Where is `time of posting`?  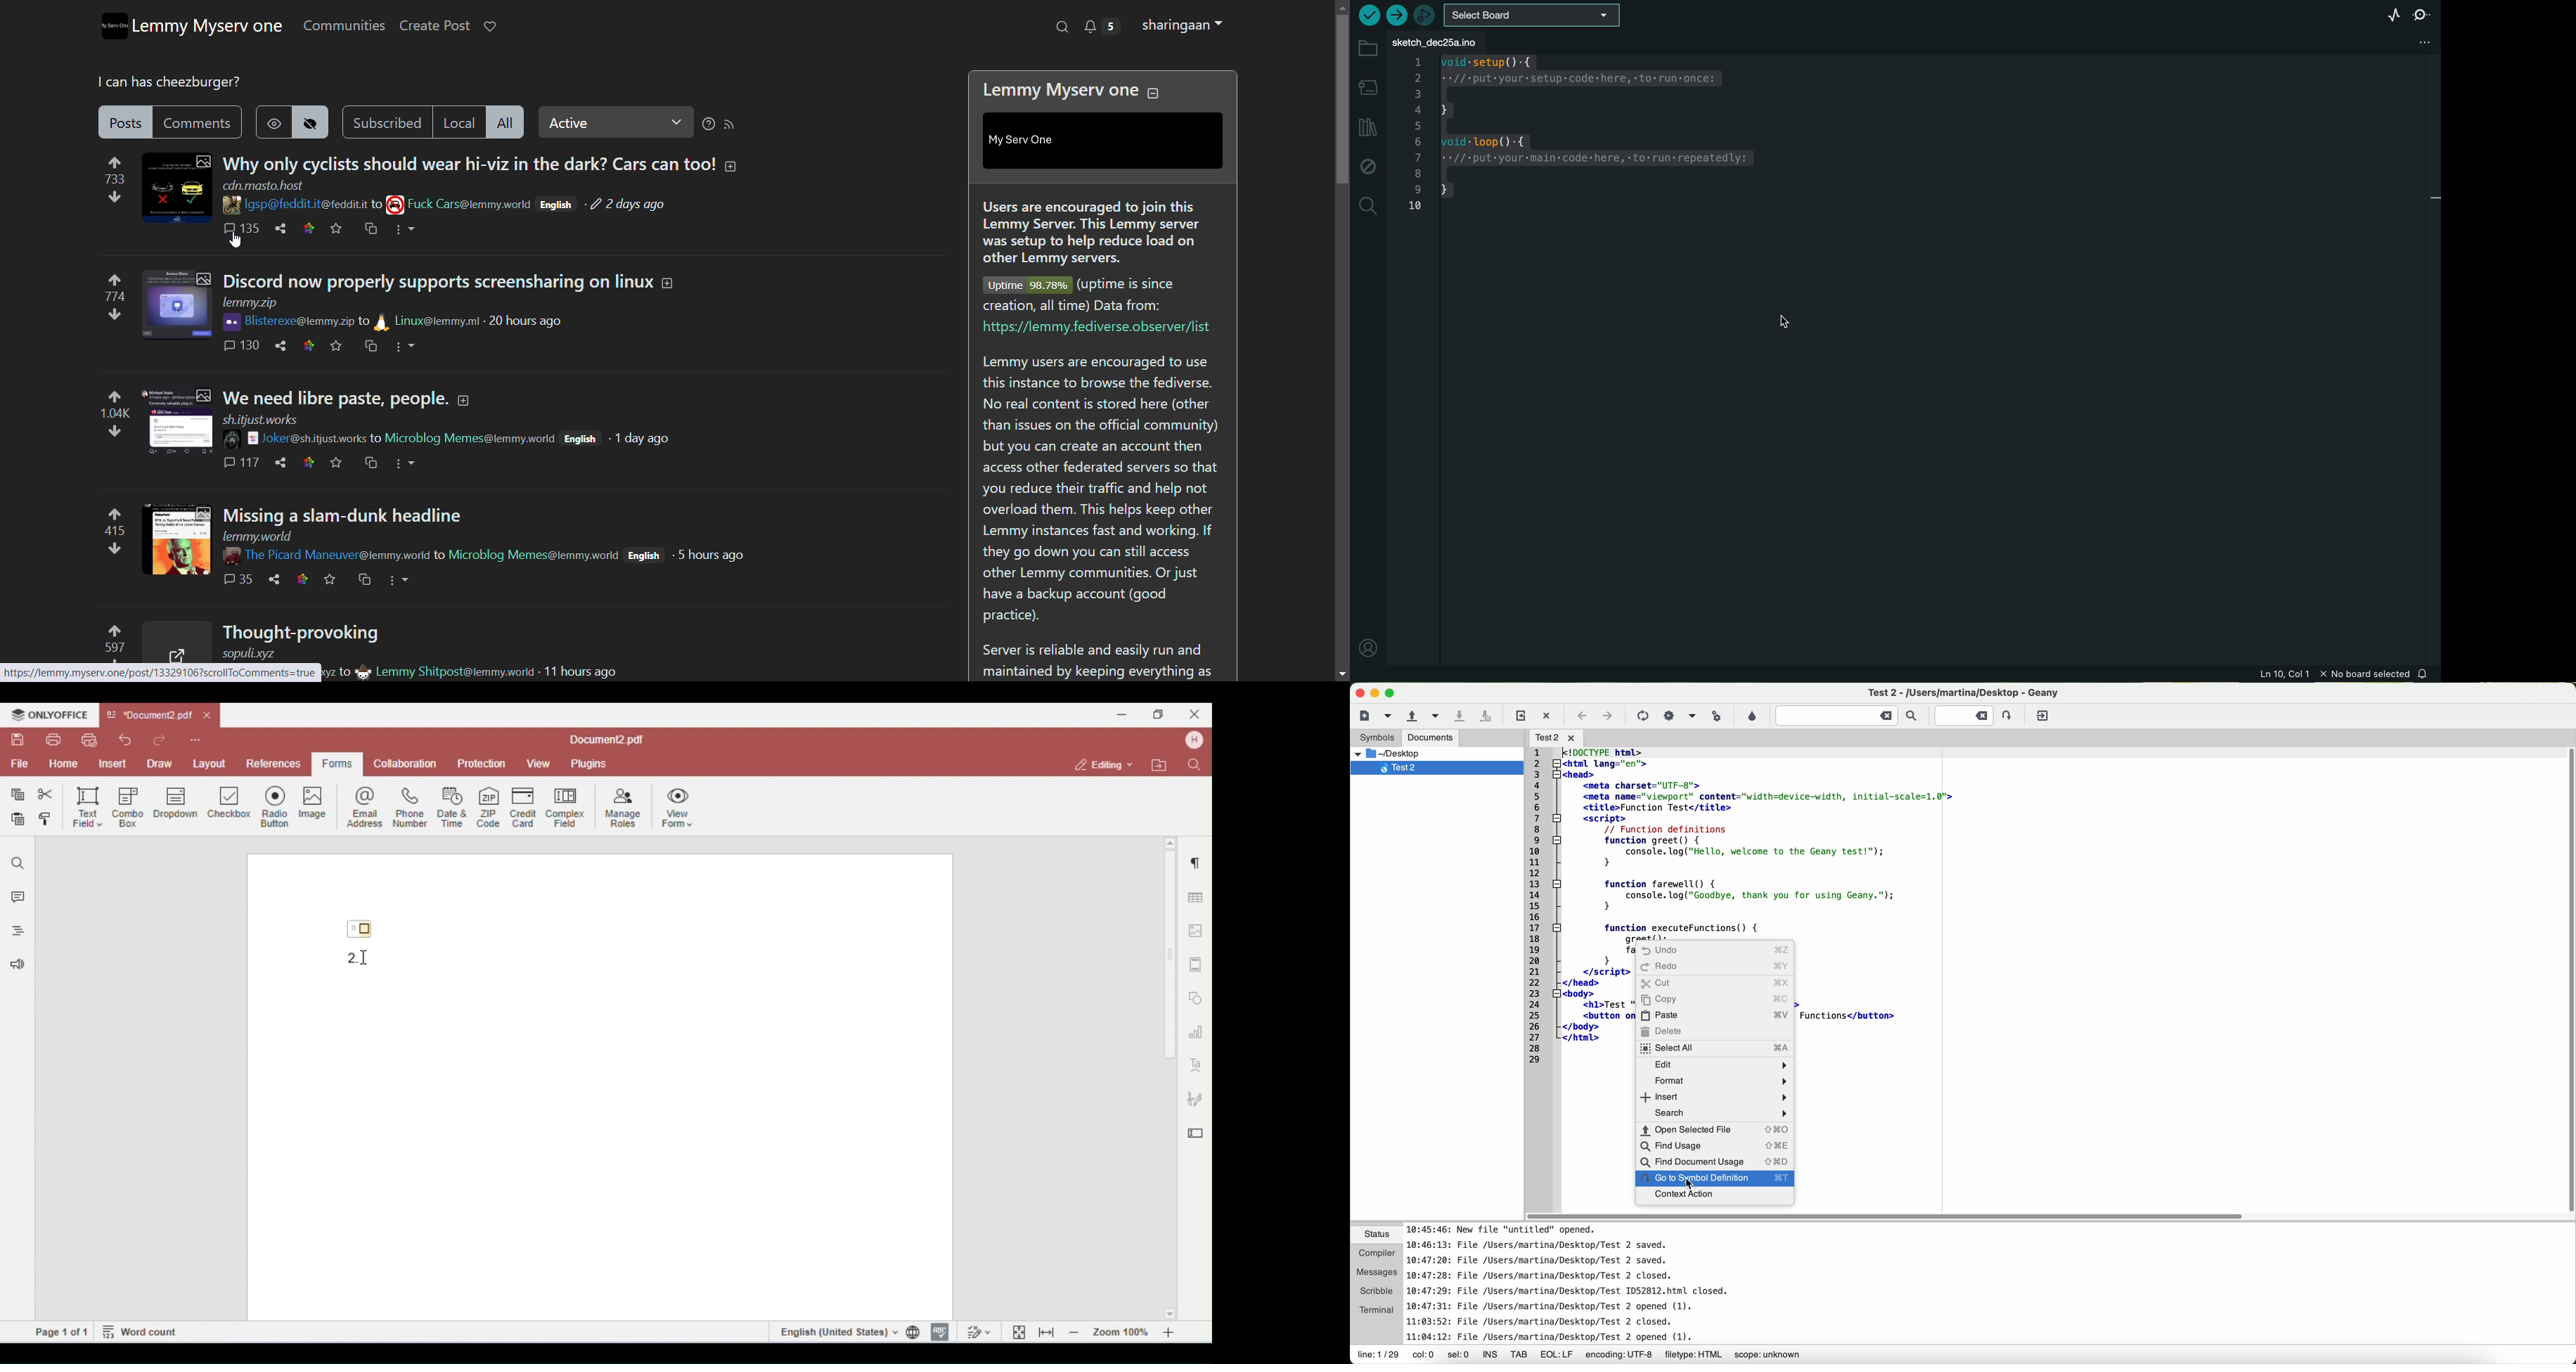 time of posting is located at coordinates (628, 205).